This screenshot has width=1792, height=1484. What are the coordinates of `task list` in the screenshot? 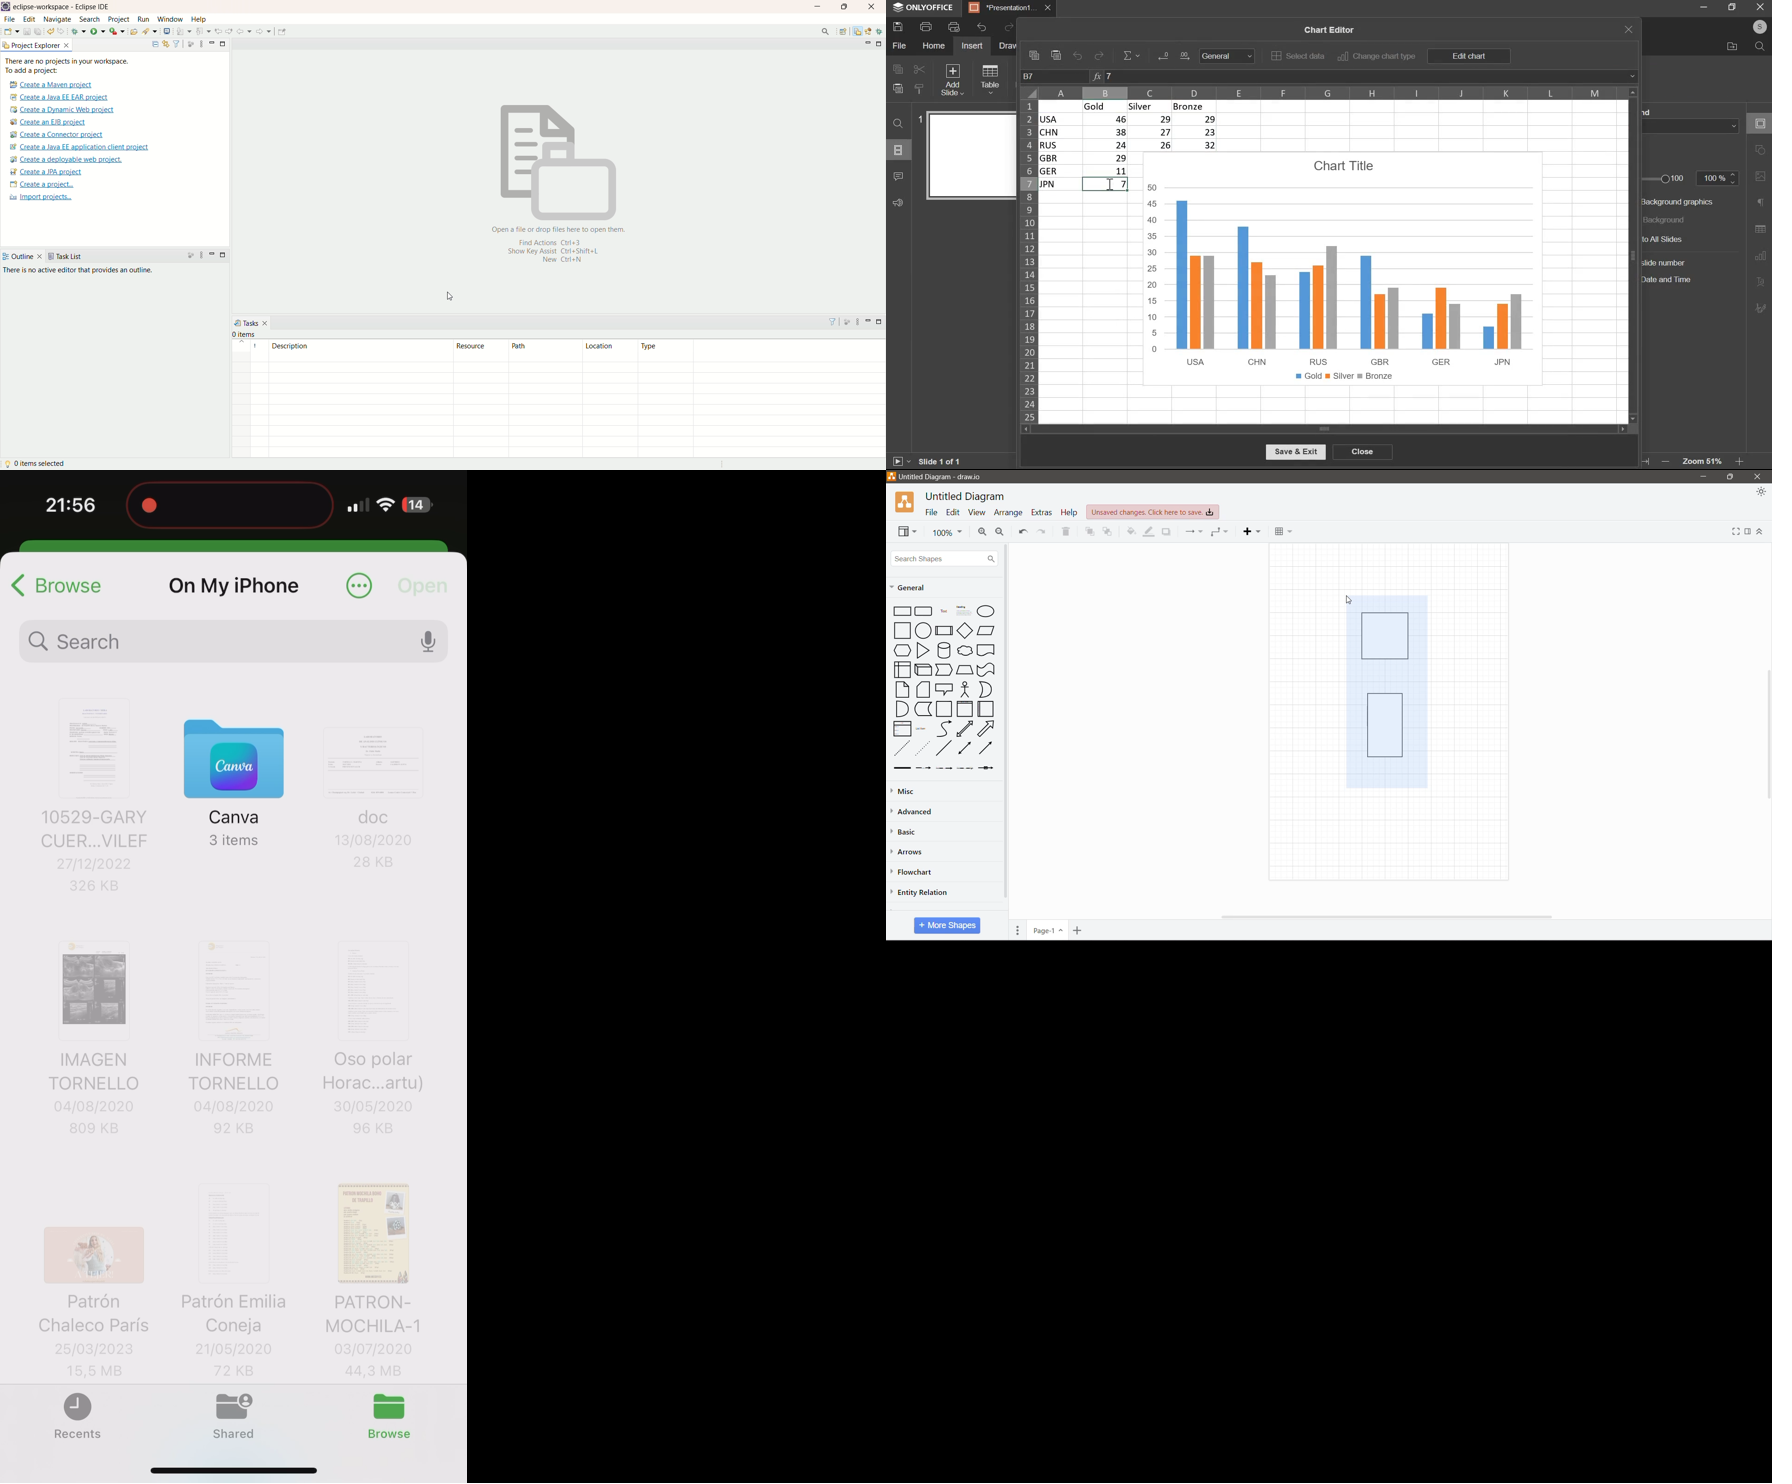 It's located at (66, 257).